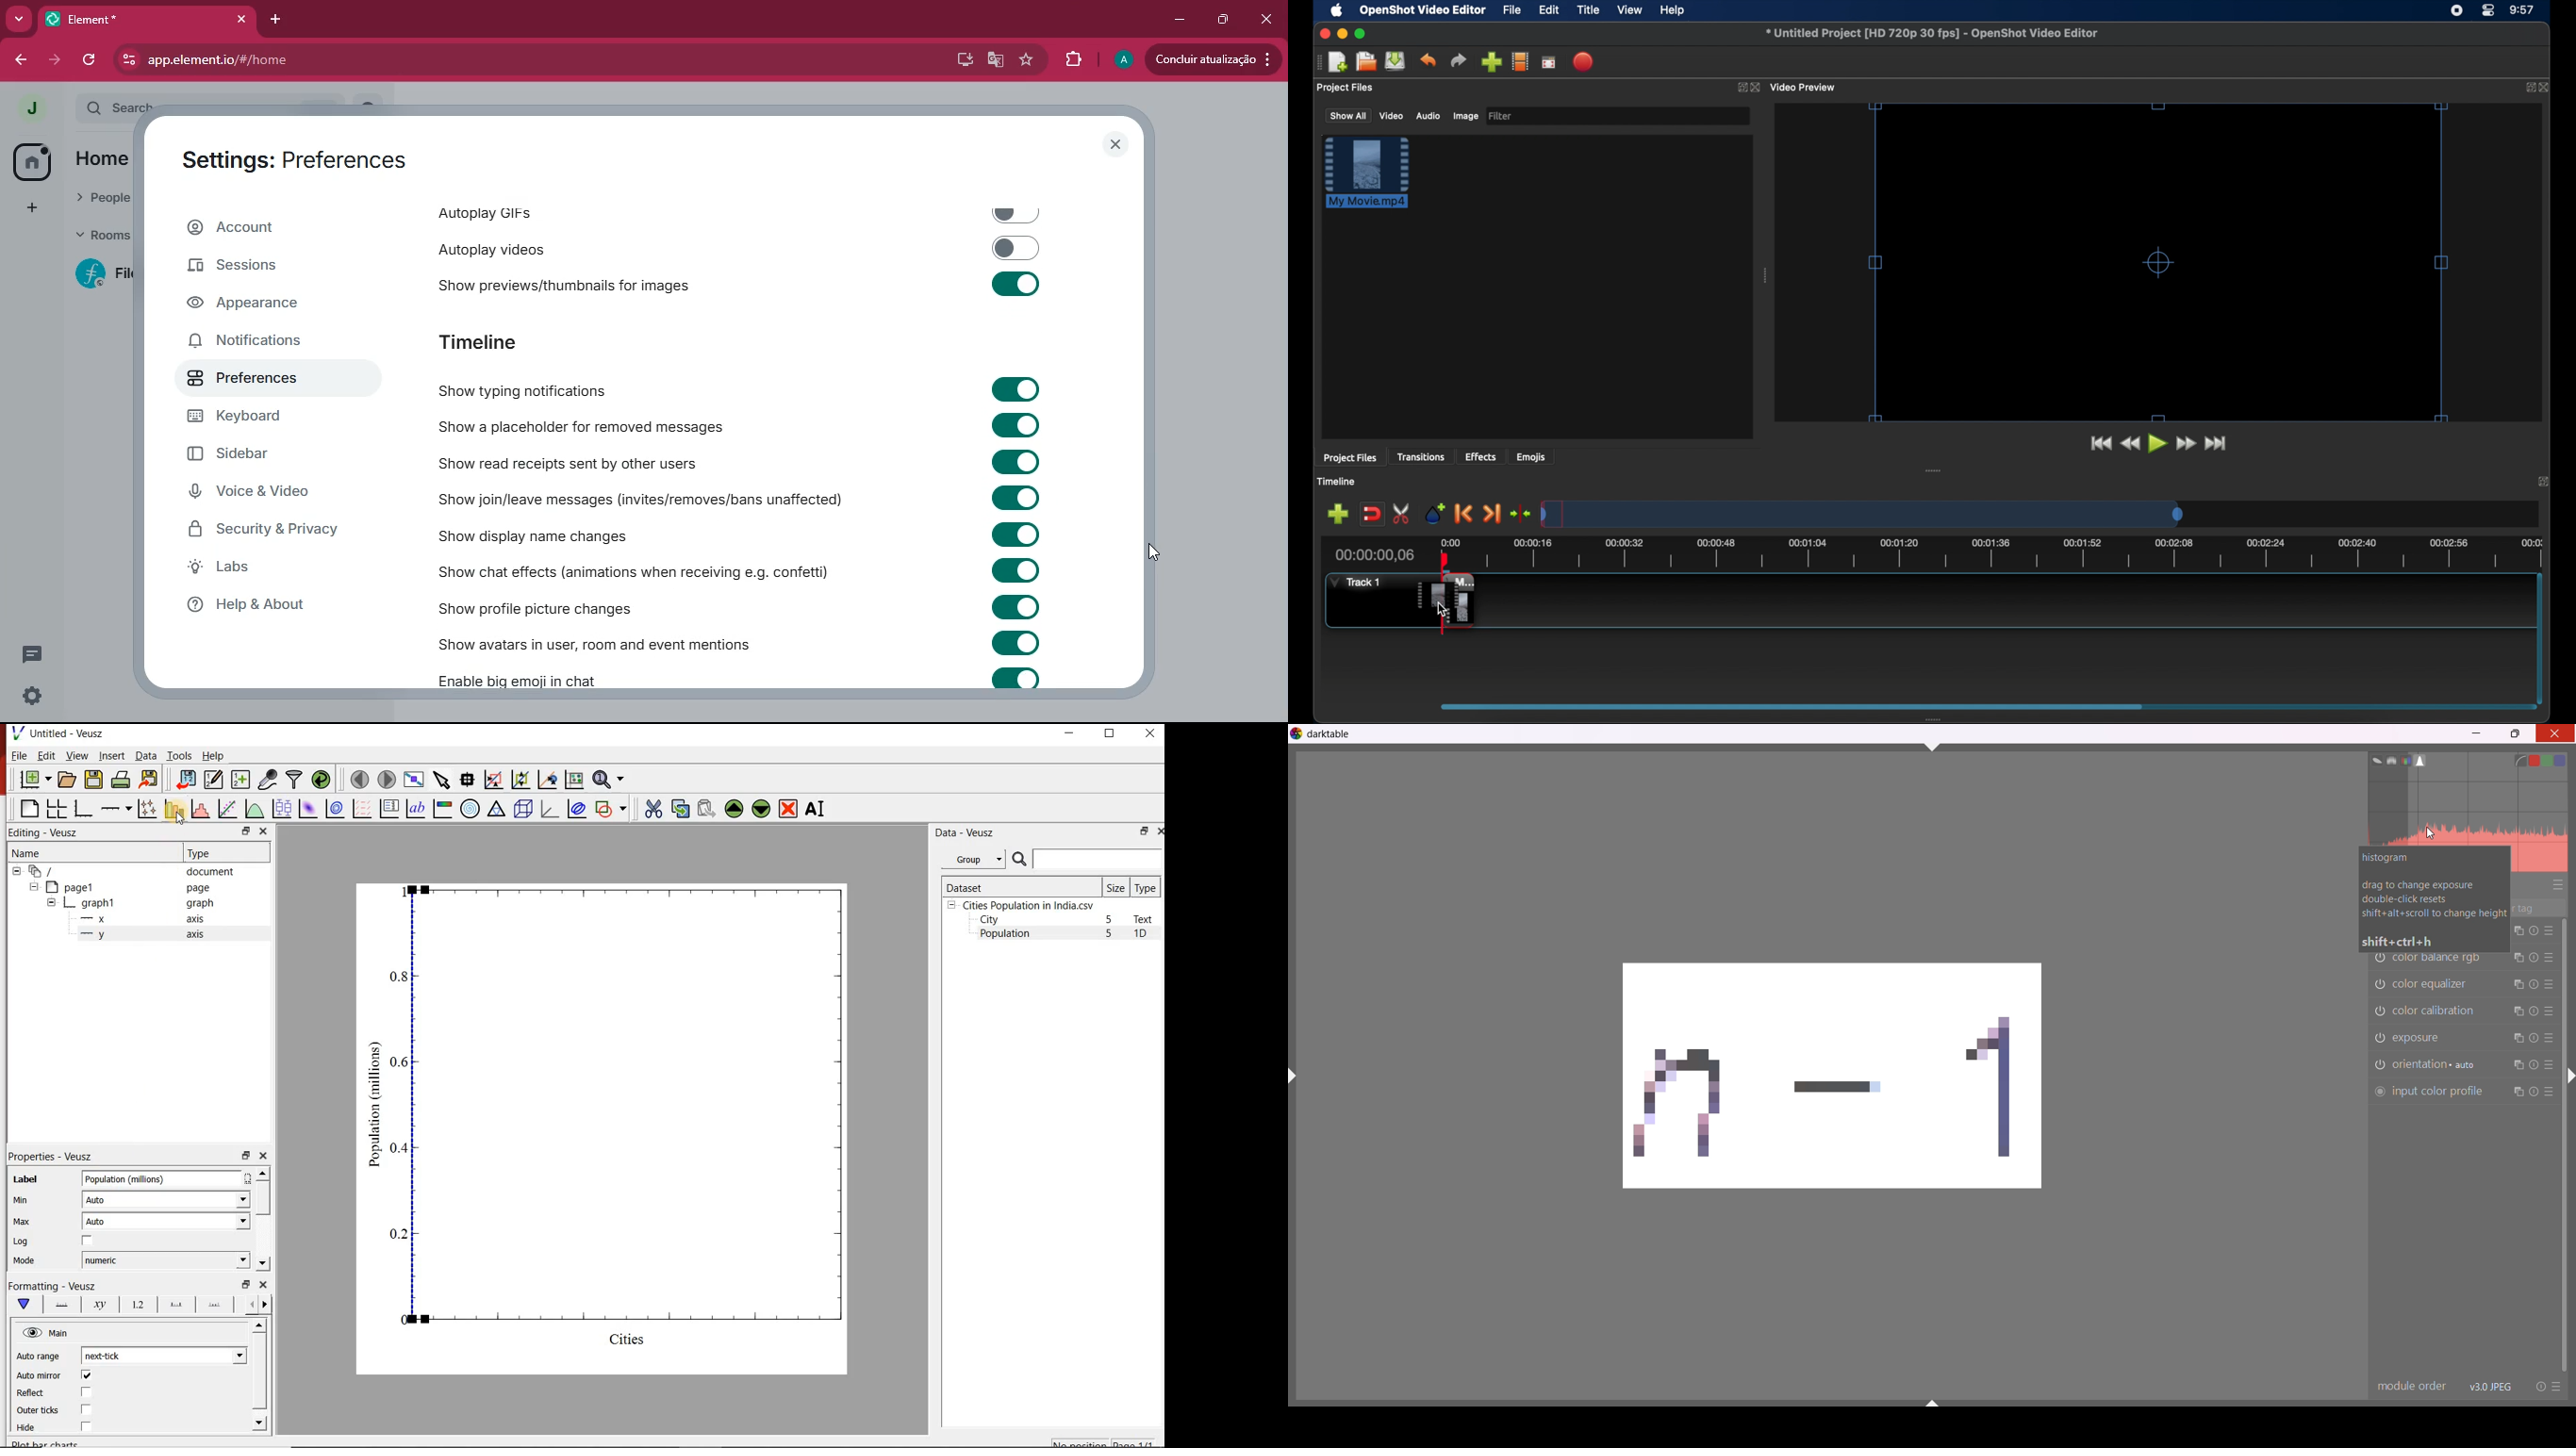 The height and width of the screenshot is (1456, 2576). What do you see at coordinates (25, 108) in the screenshot?
I see `view profile ` at bounding box center [25, 108].